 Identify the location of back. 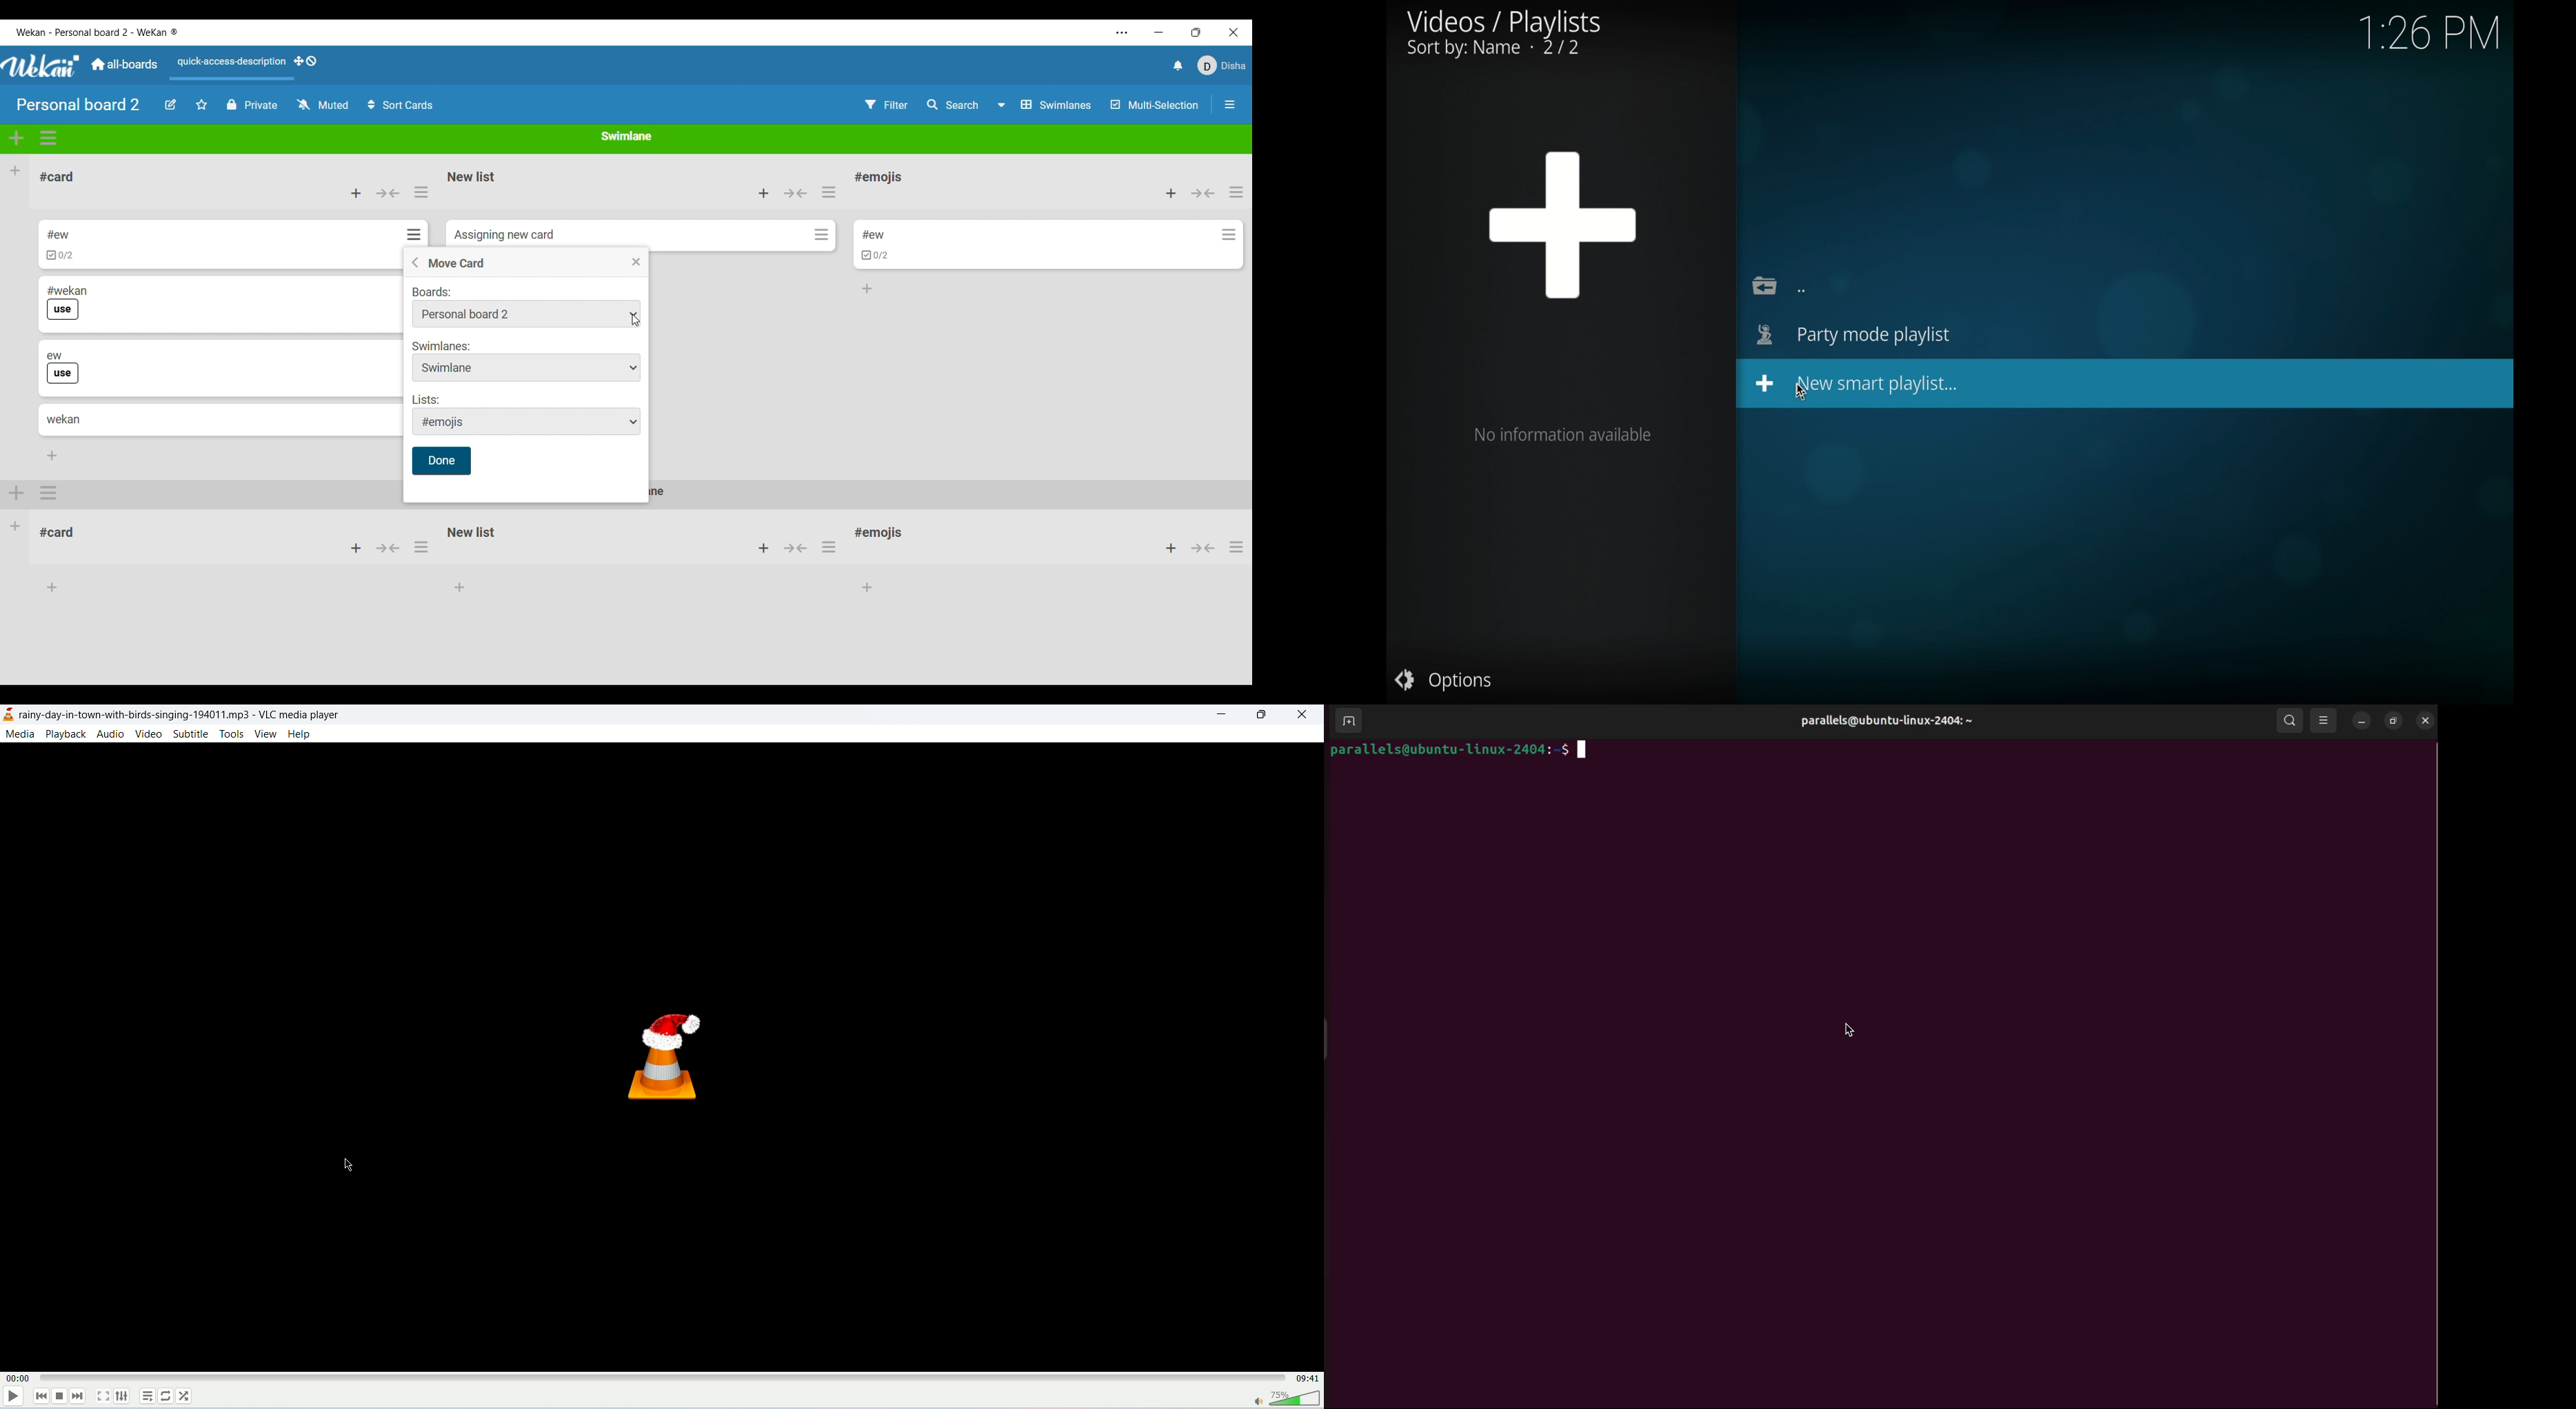
(1779, 284).